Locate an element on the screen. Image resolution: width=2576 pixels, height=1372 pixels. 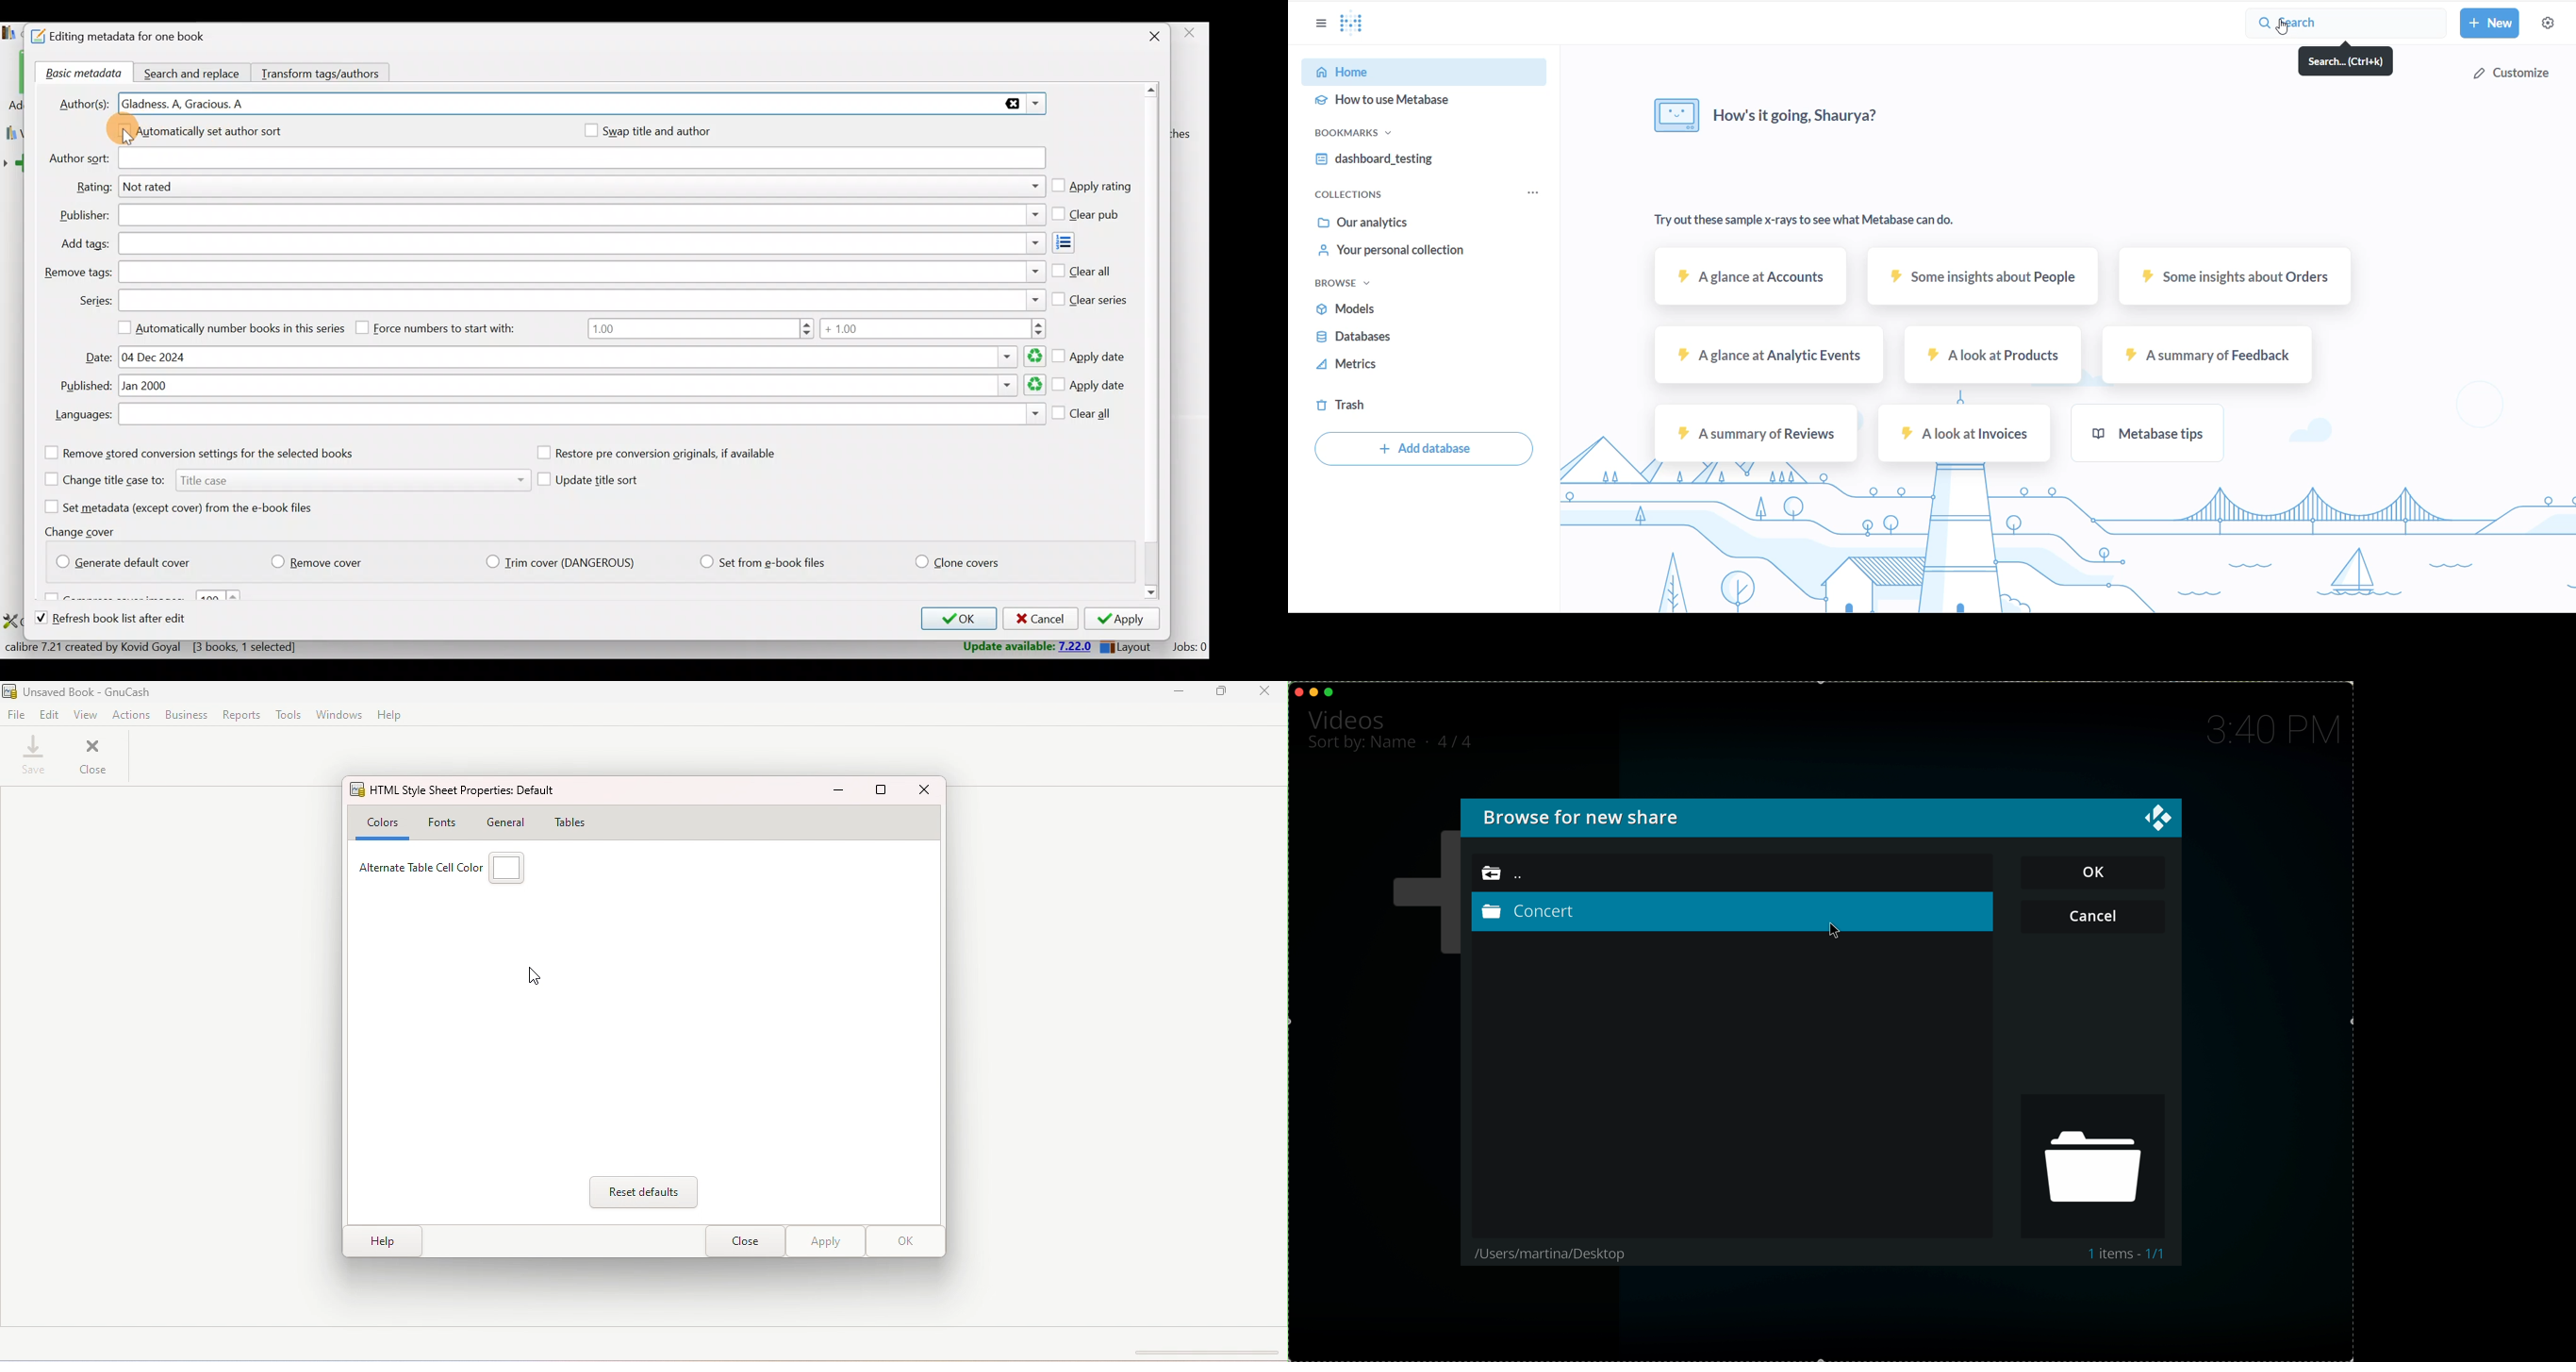
some insights about people is located at coordinates (1980, 278).